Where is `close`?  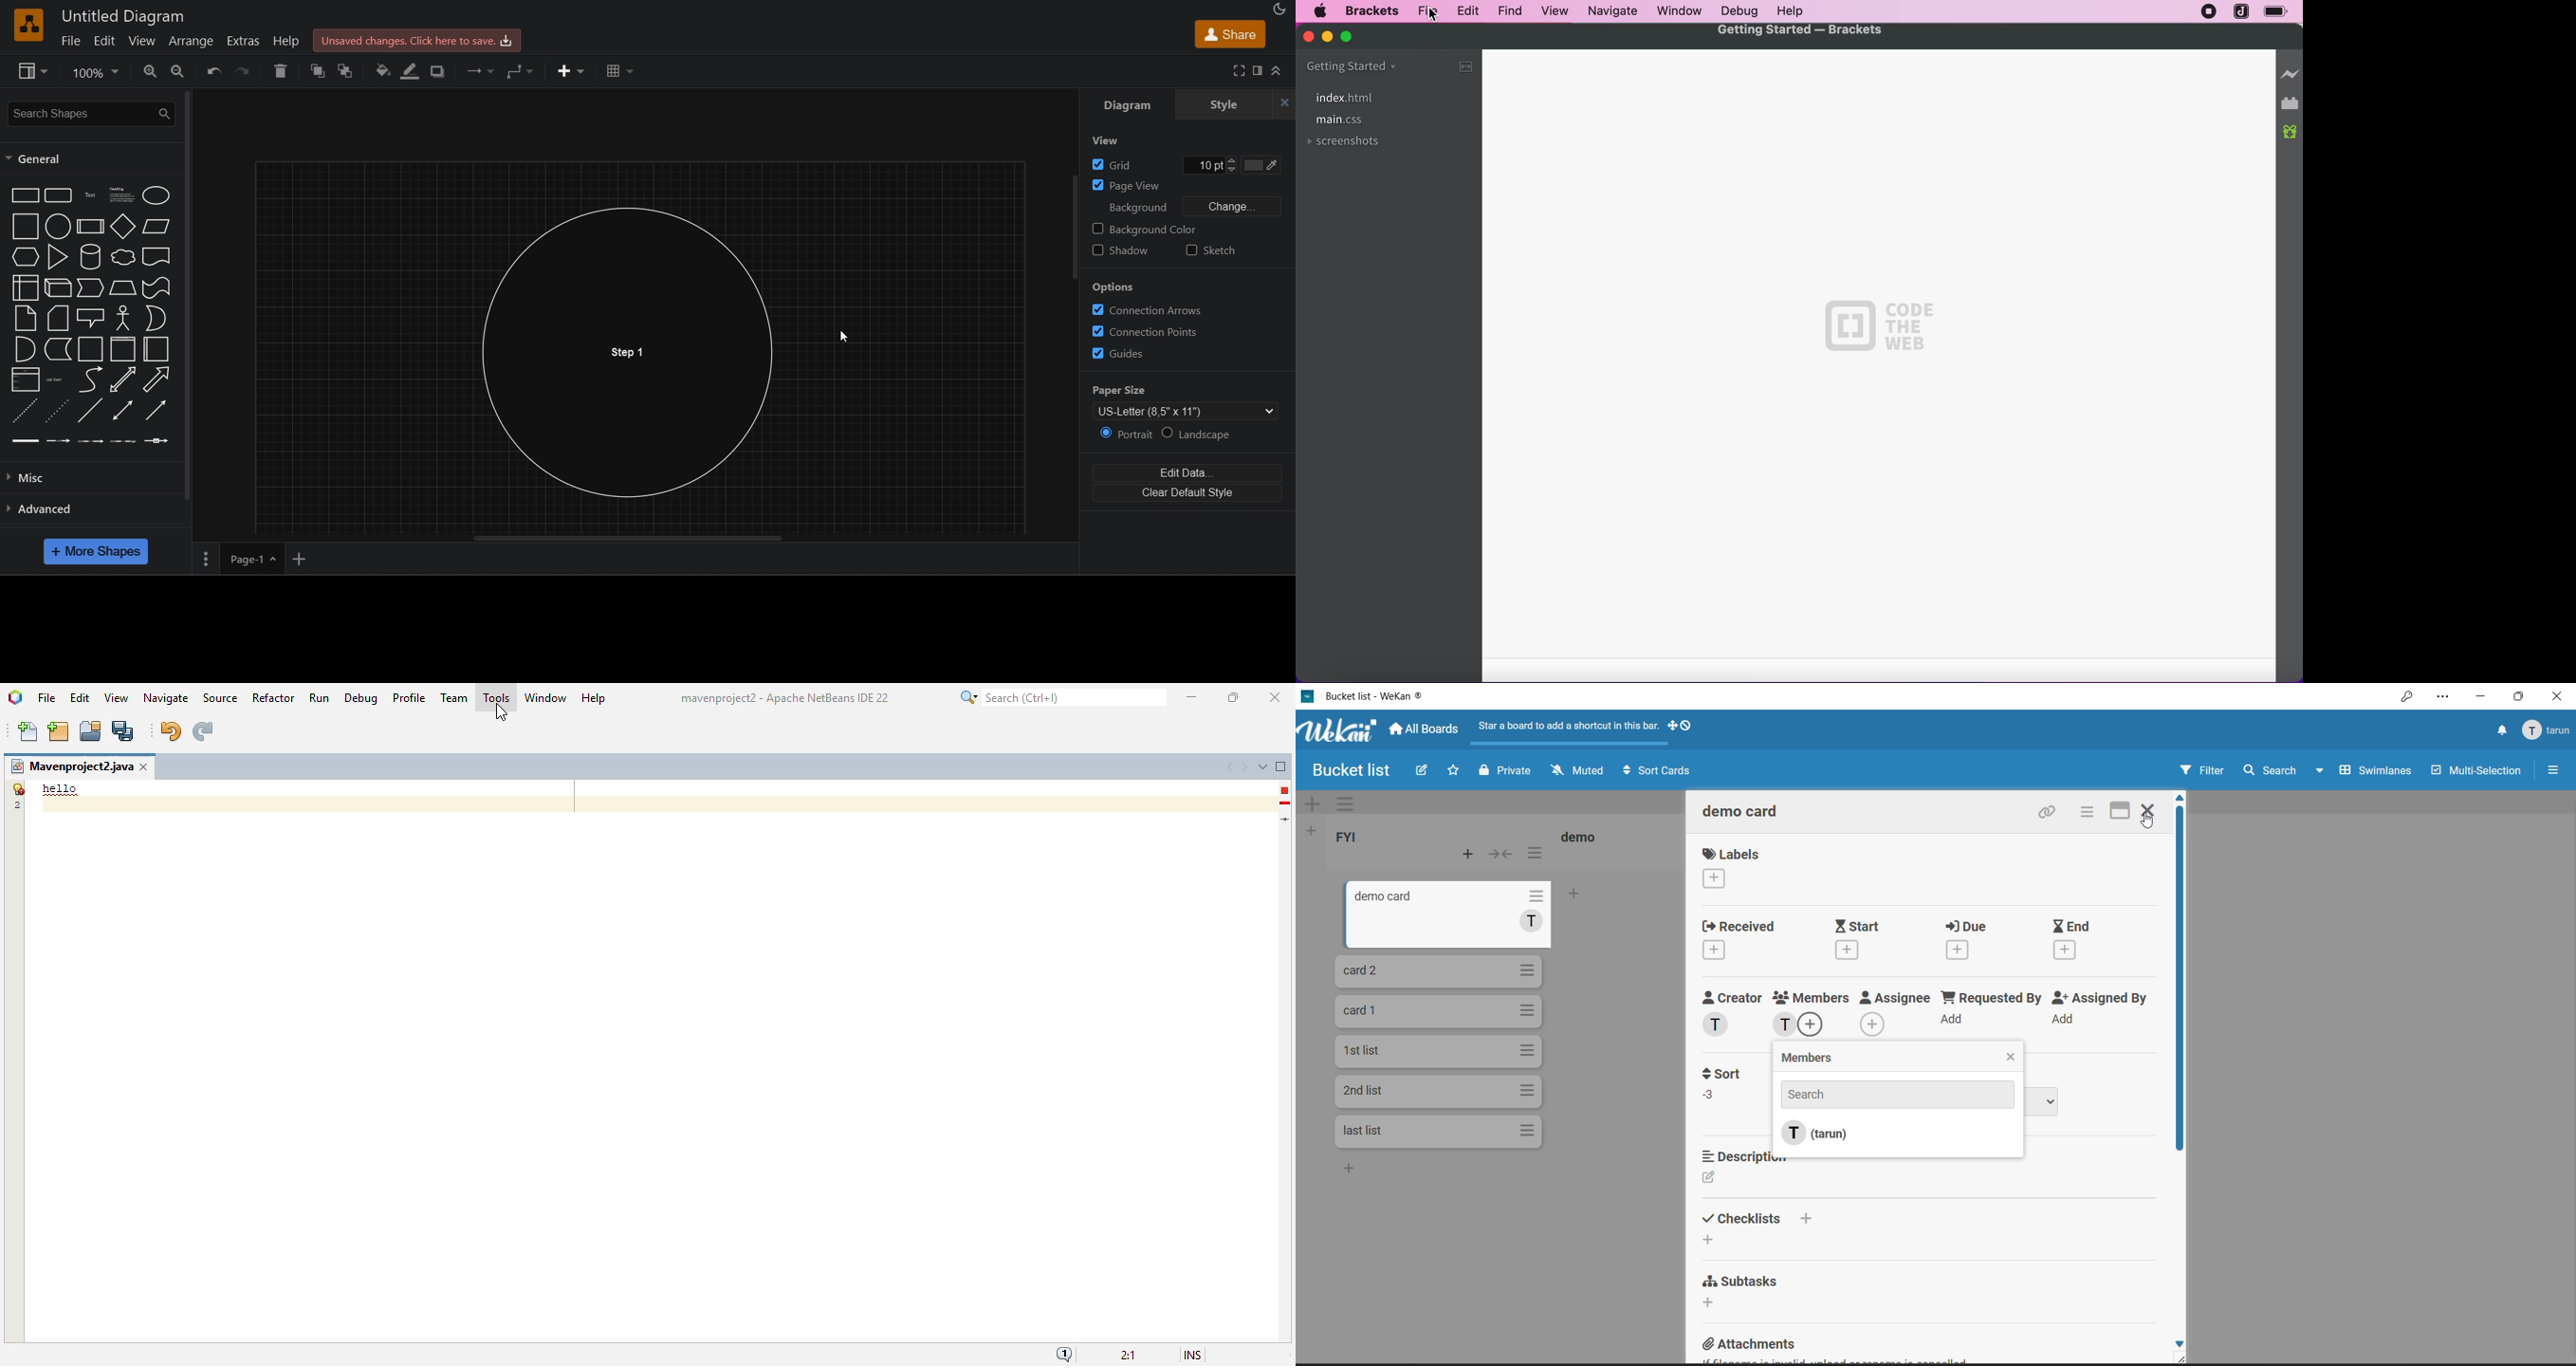 close is located at coordinates (2559, 695).